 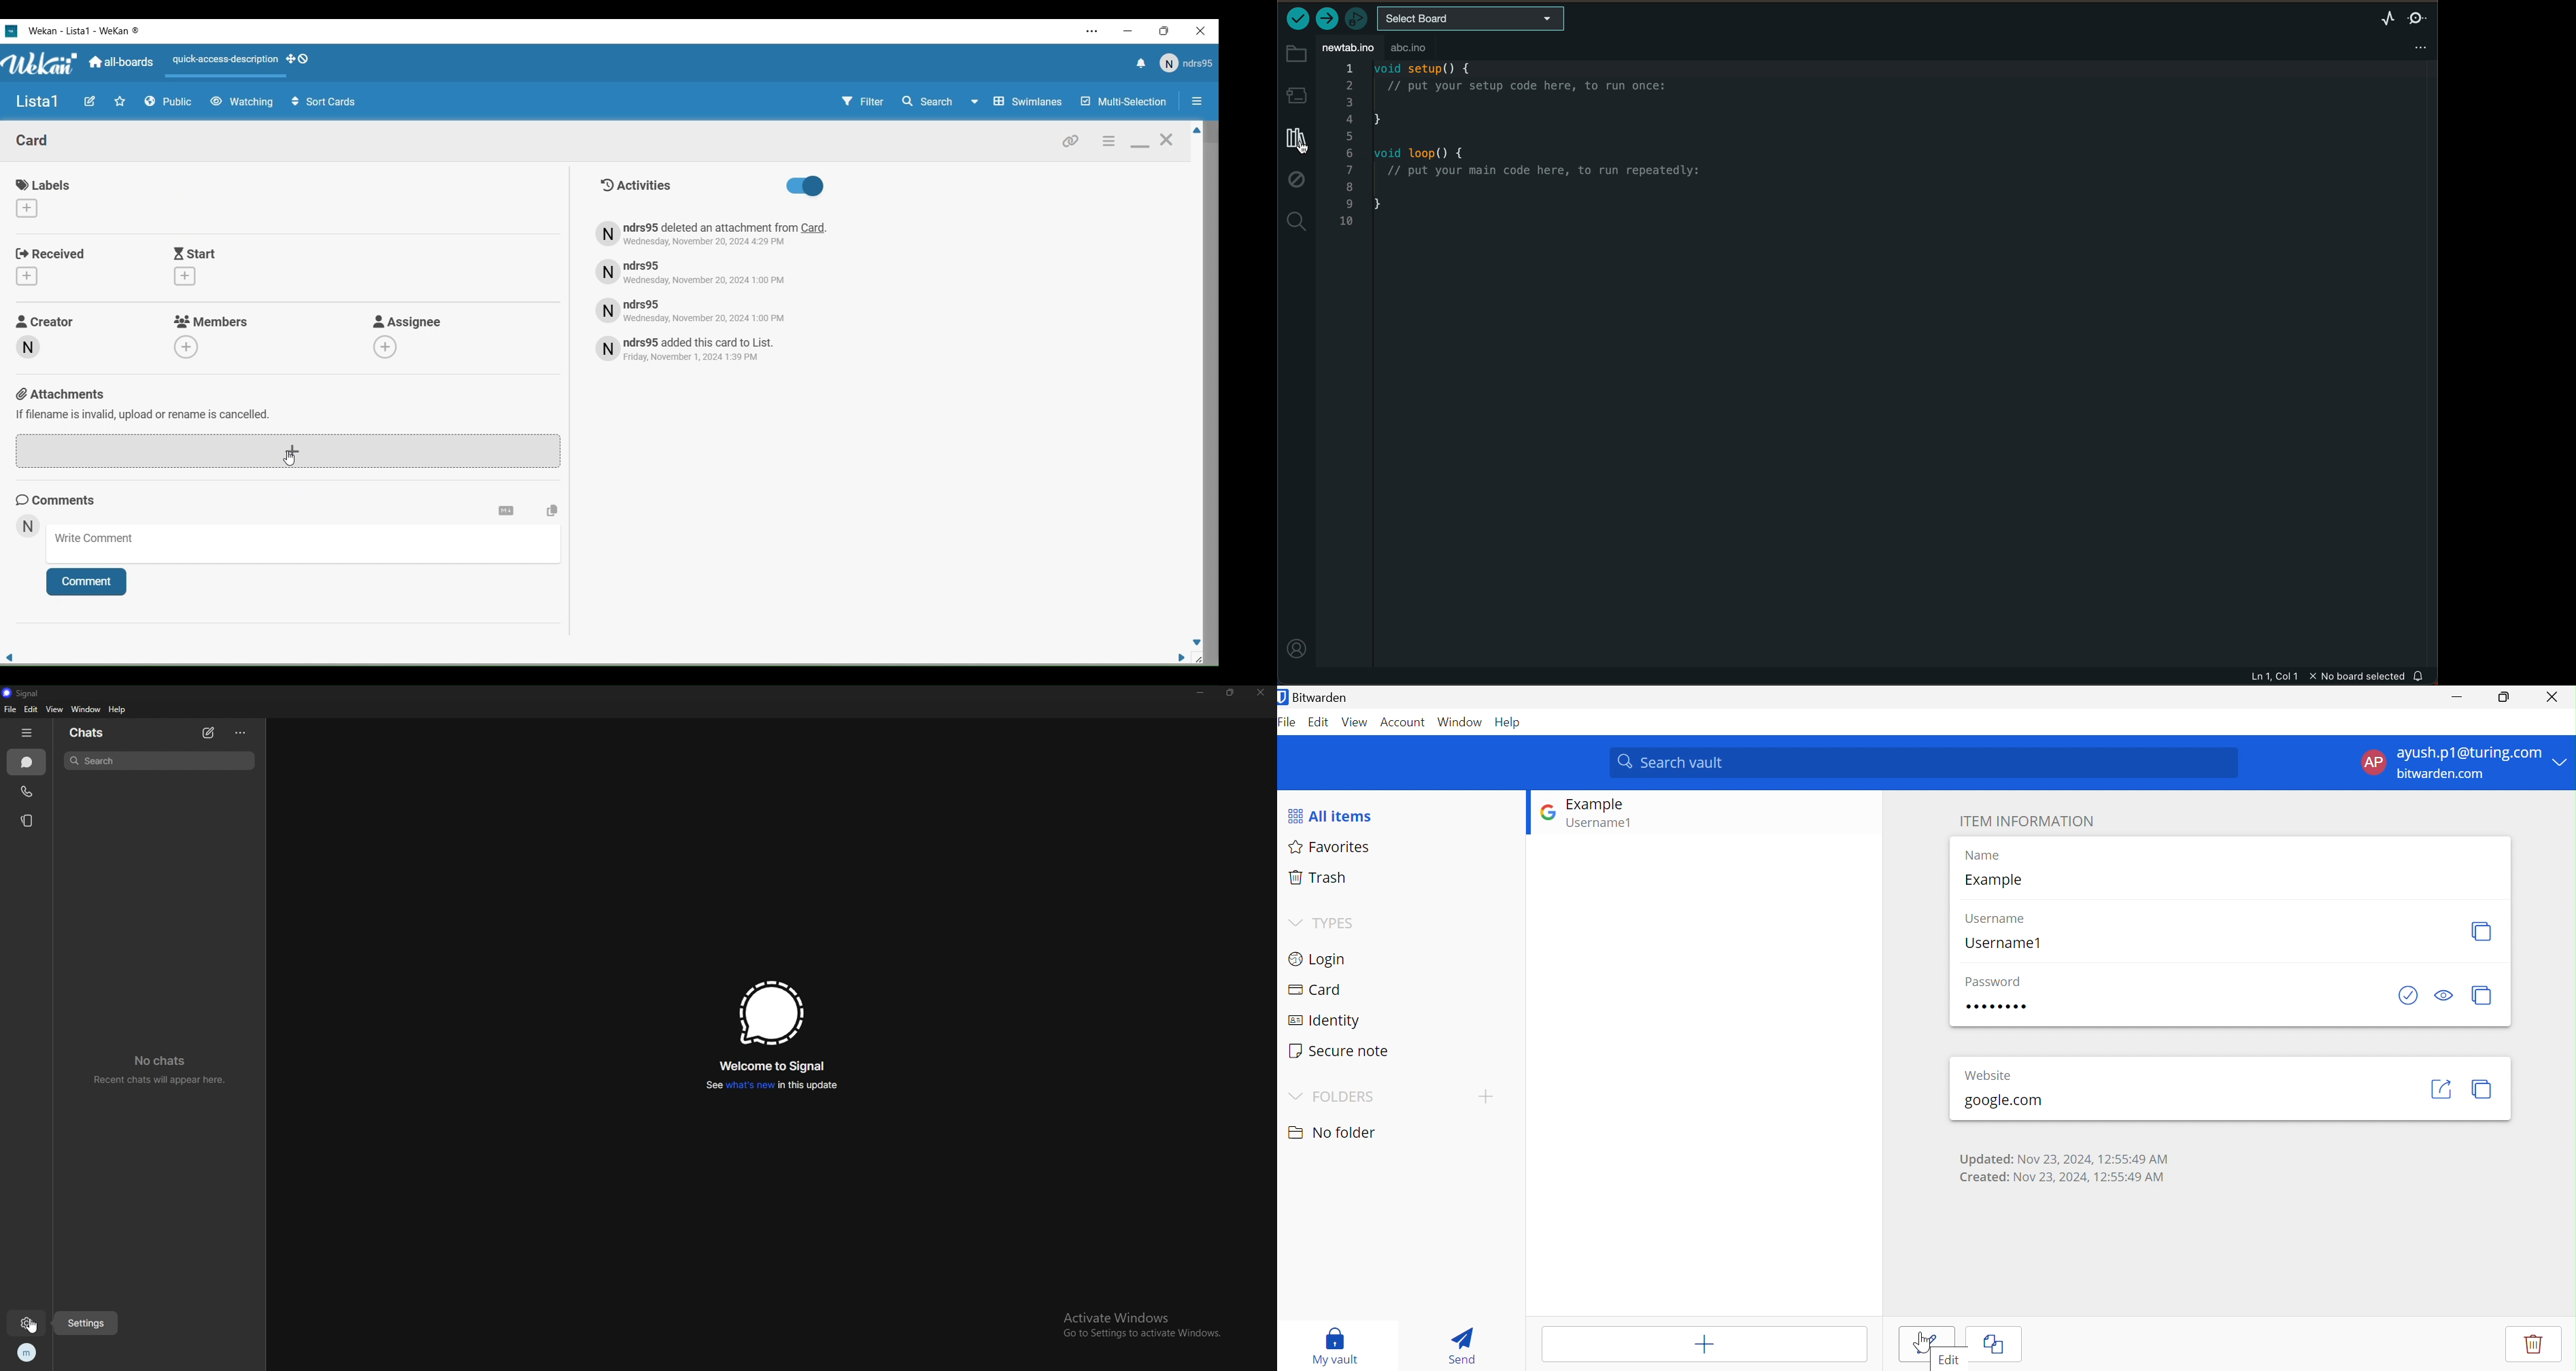 What do you see at coordinates (1295, 140) in the screenshot?
I see `library manager` at bounding box center [1295, 140].